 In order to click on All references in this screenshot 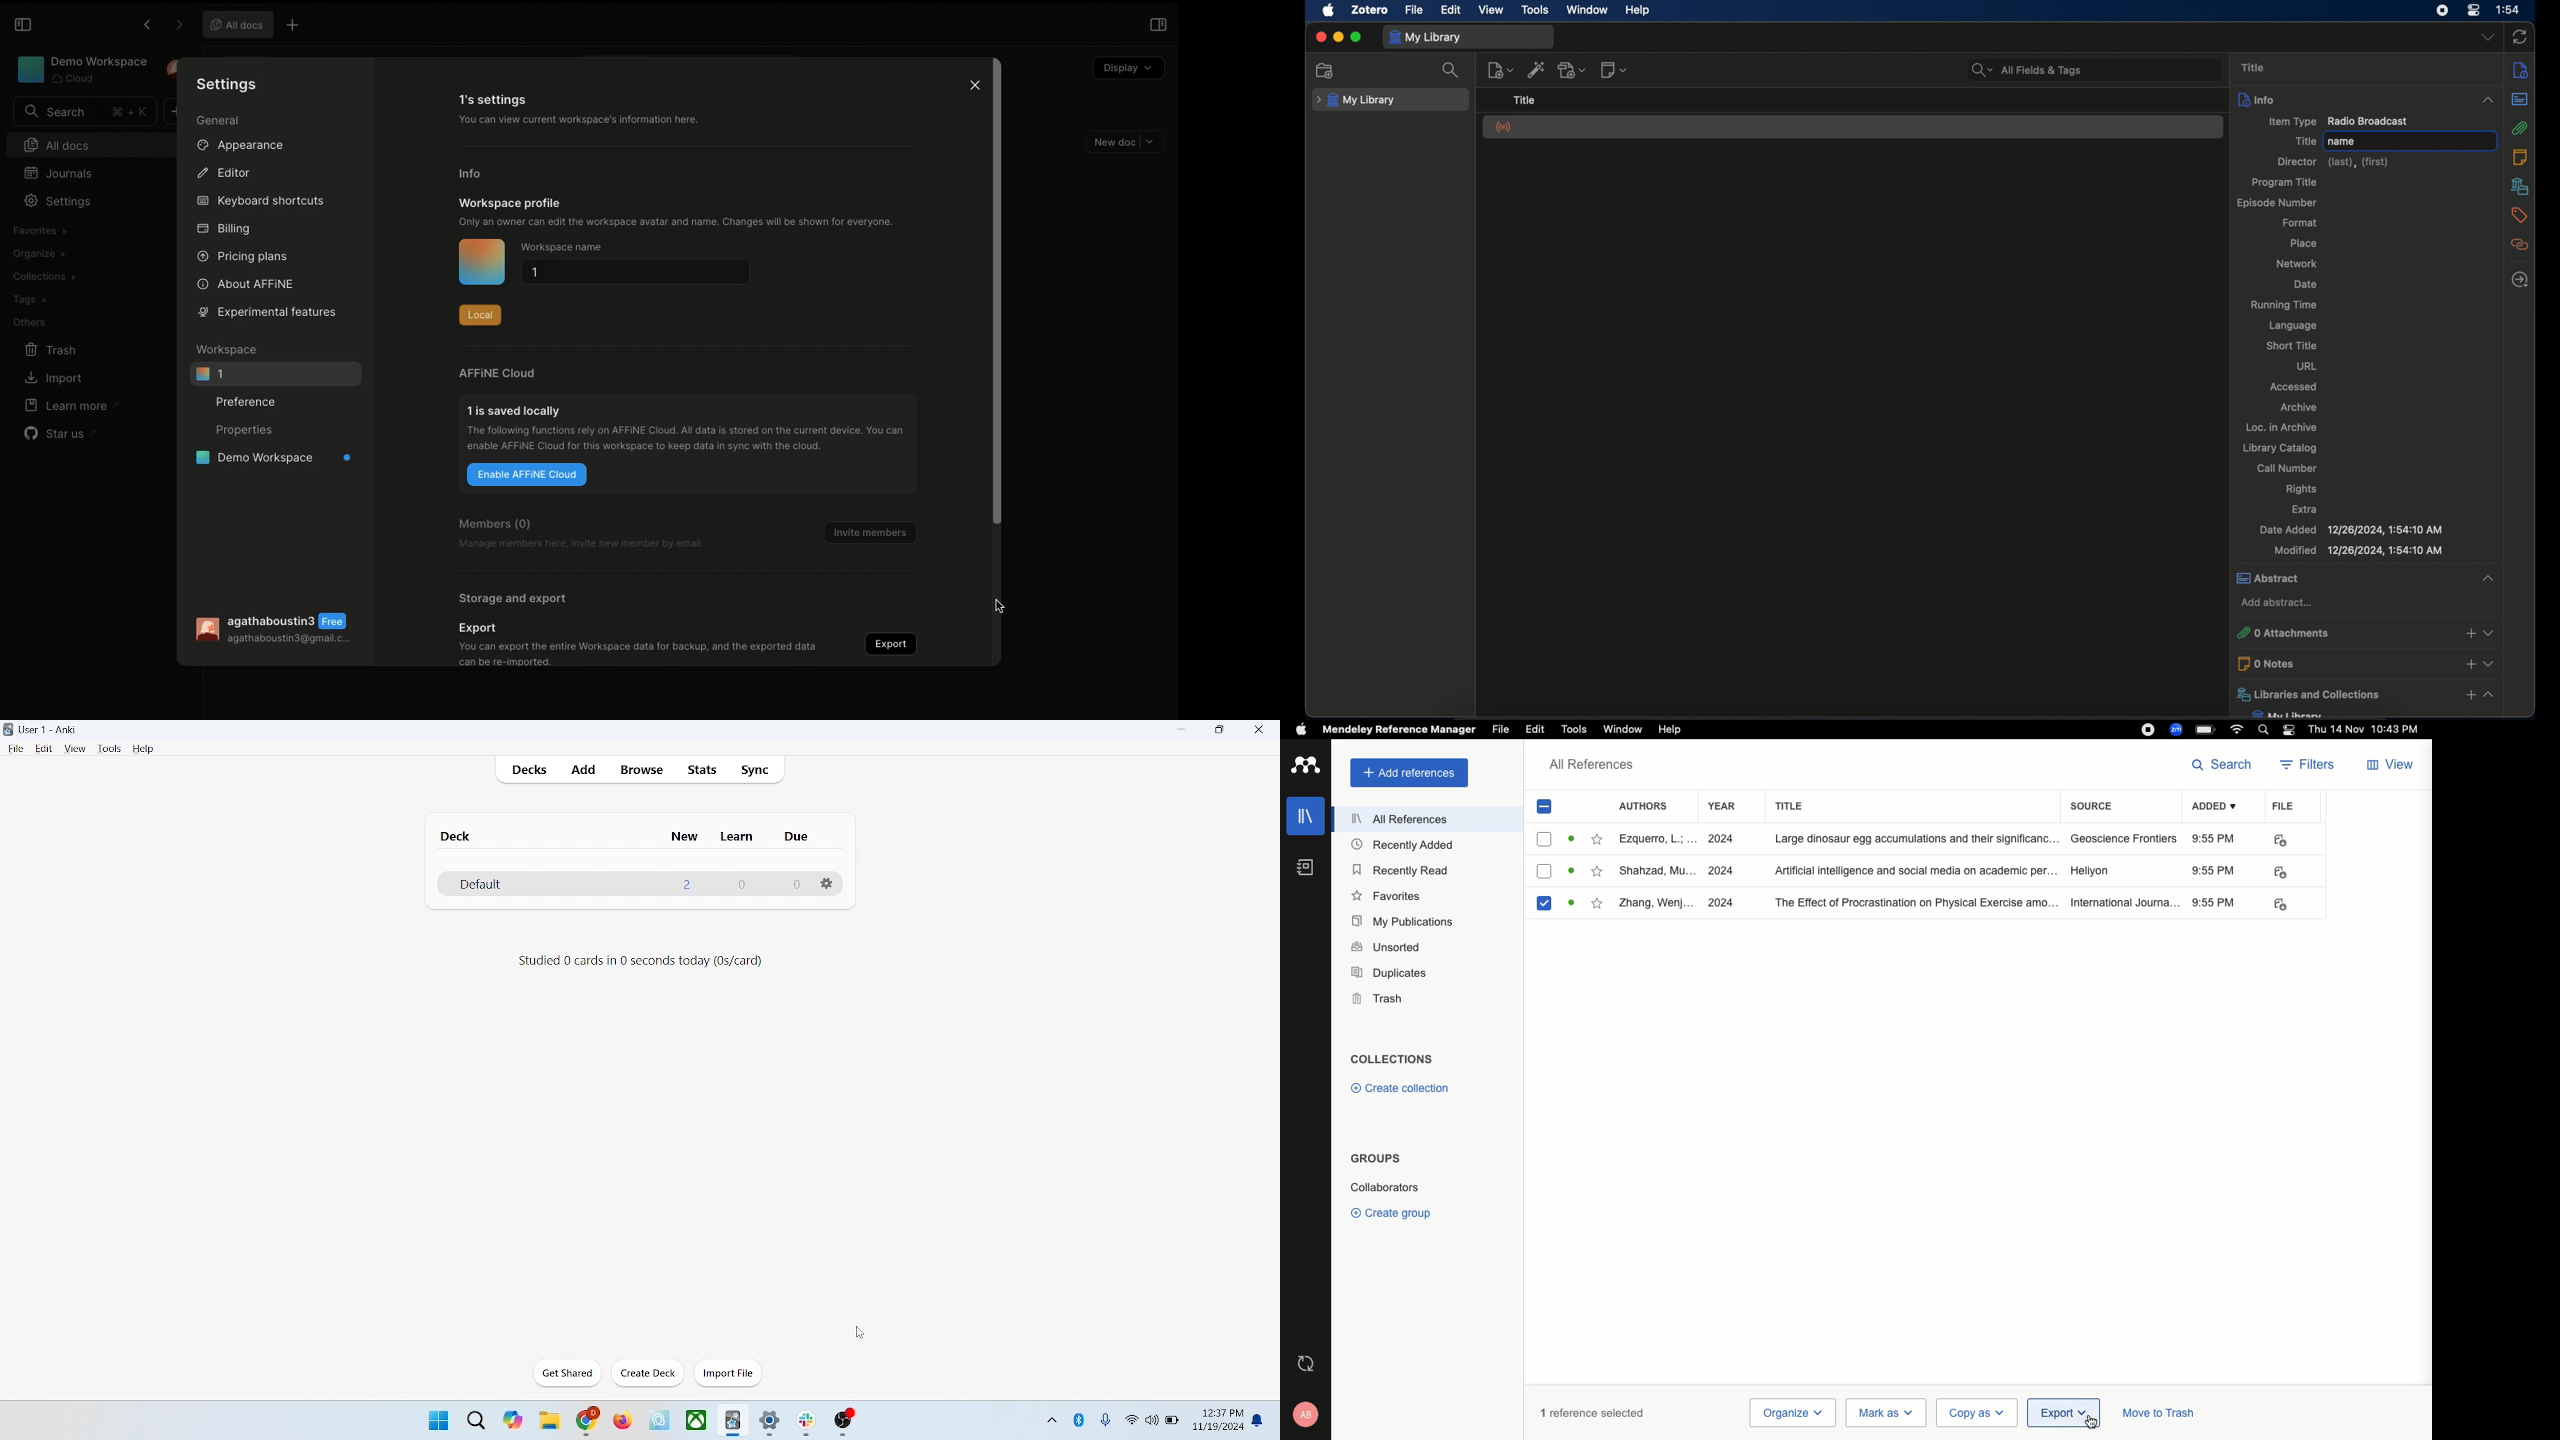, I will do `click(1592, 768)`.